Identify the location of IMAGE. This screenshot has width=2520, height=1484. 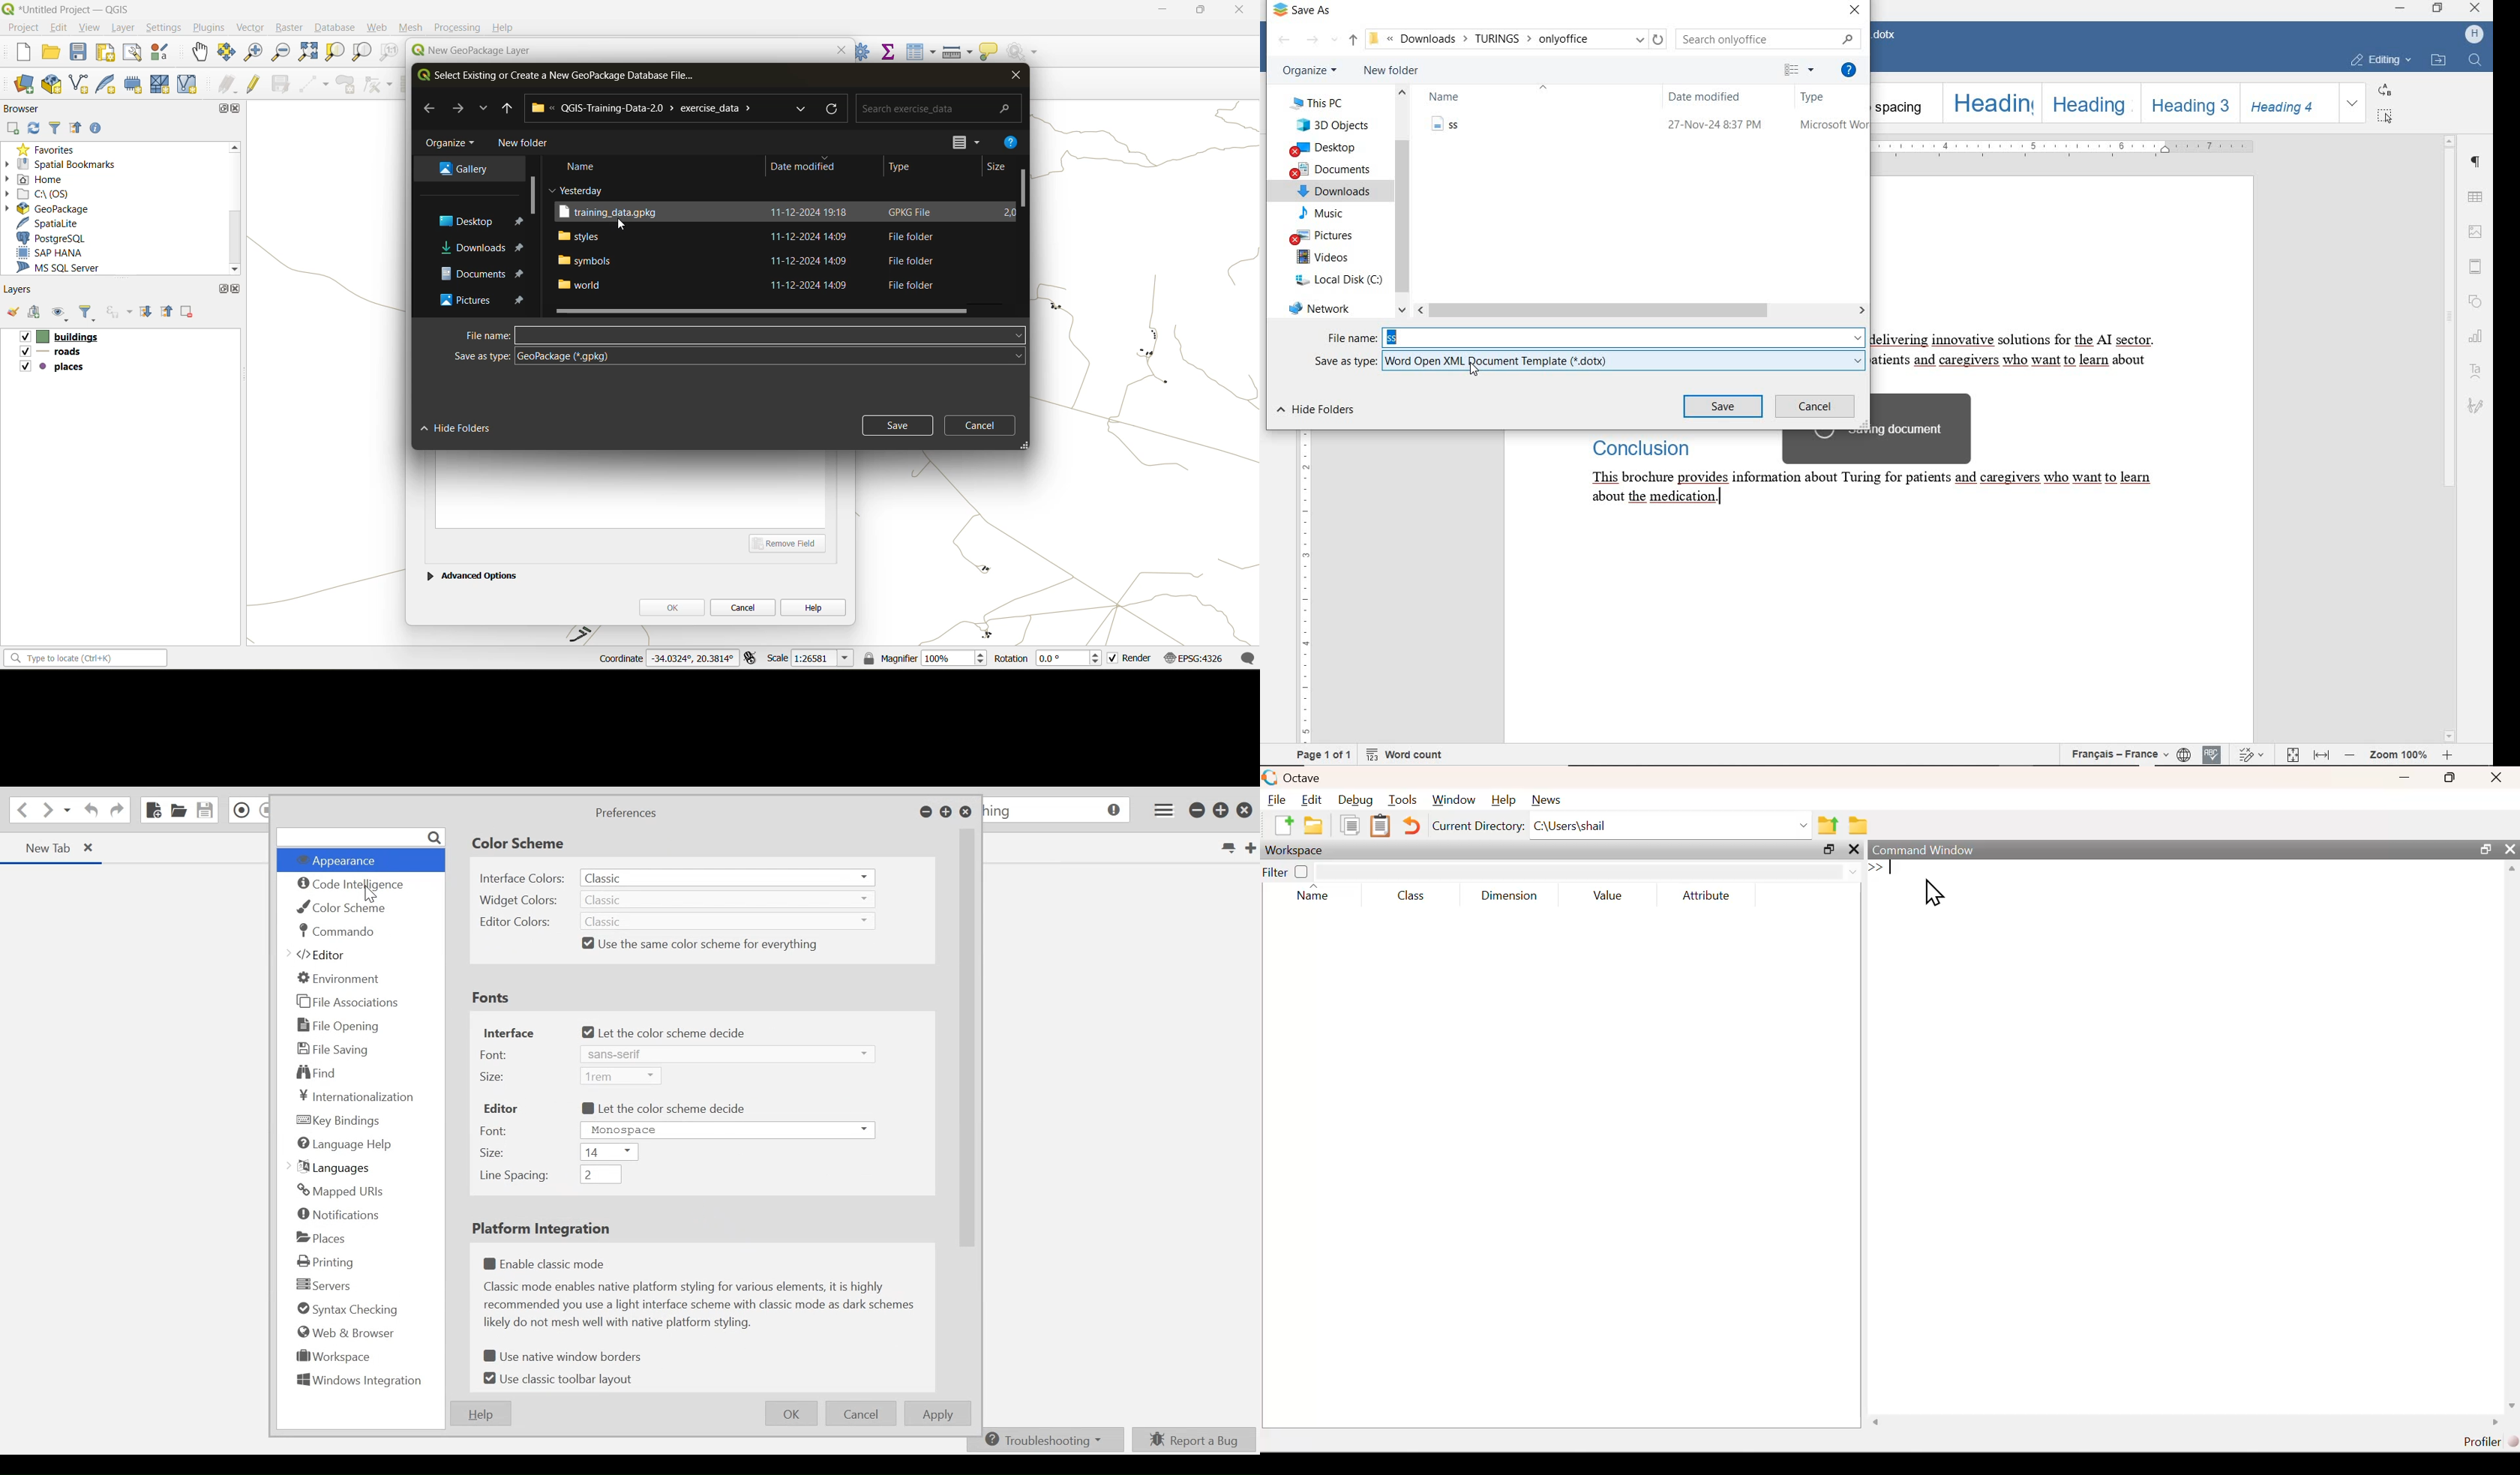
(2477, 231).